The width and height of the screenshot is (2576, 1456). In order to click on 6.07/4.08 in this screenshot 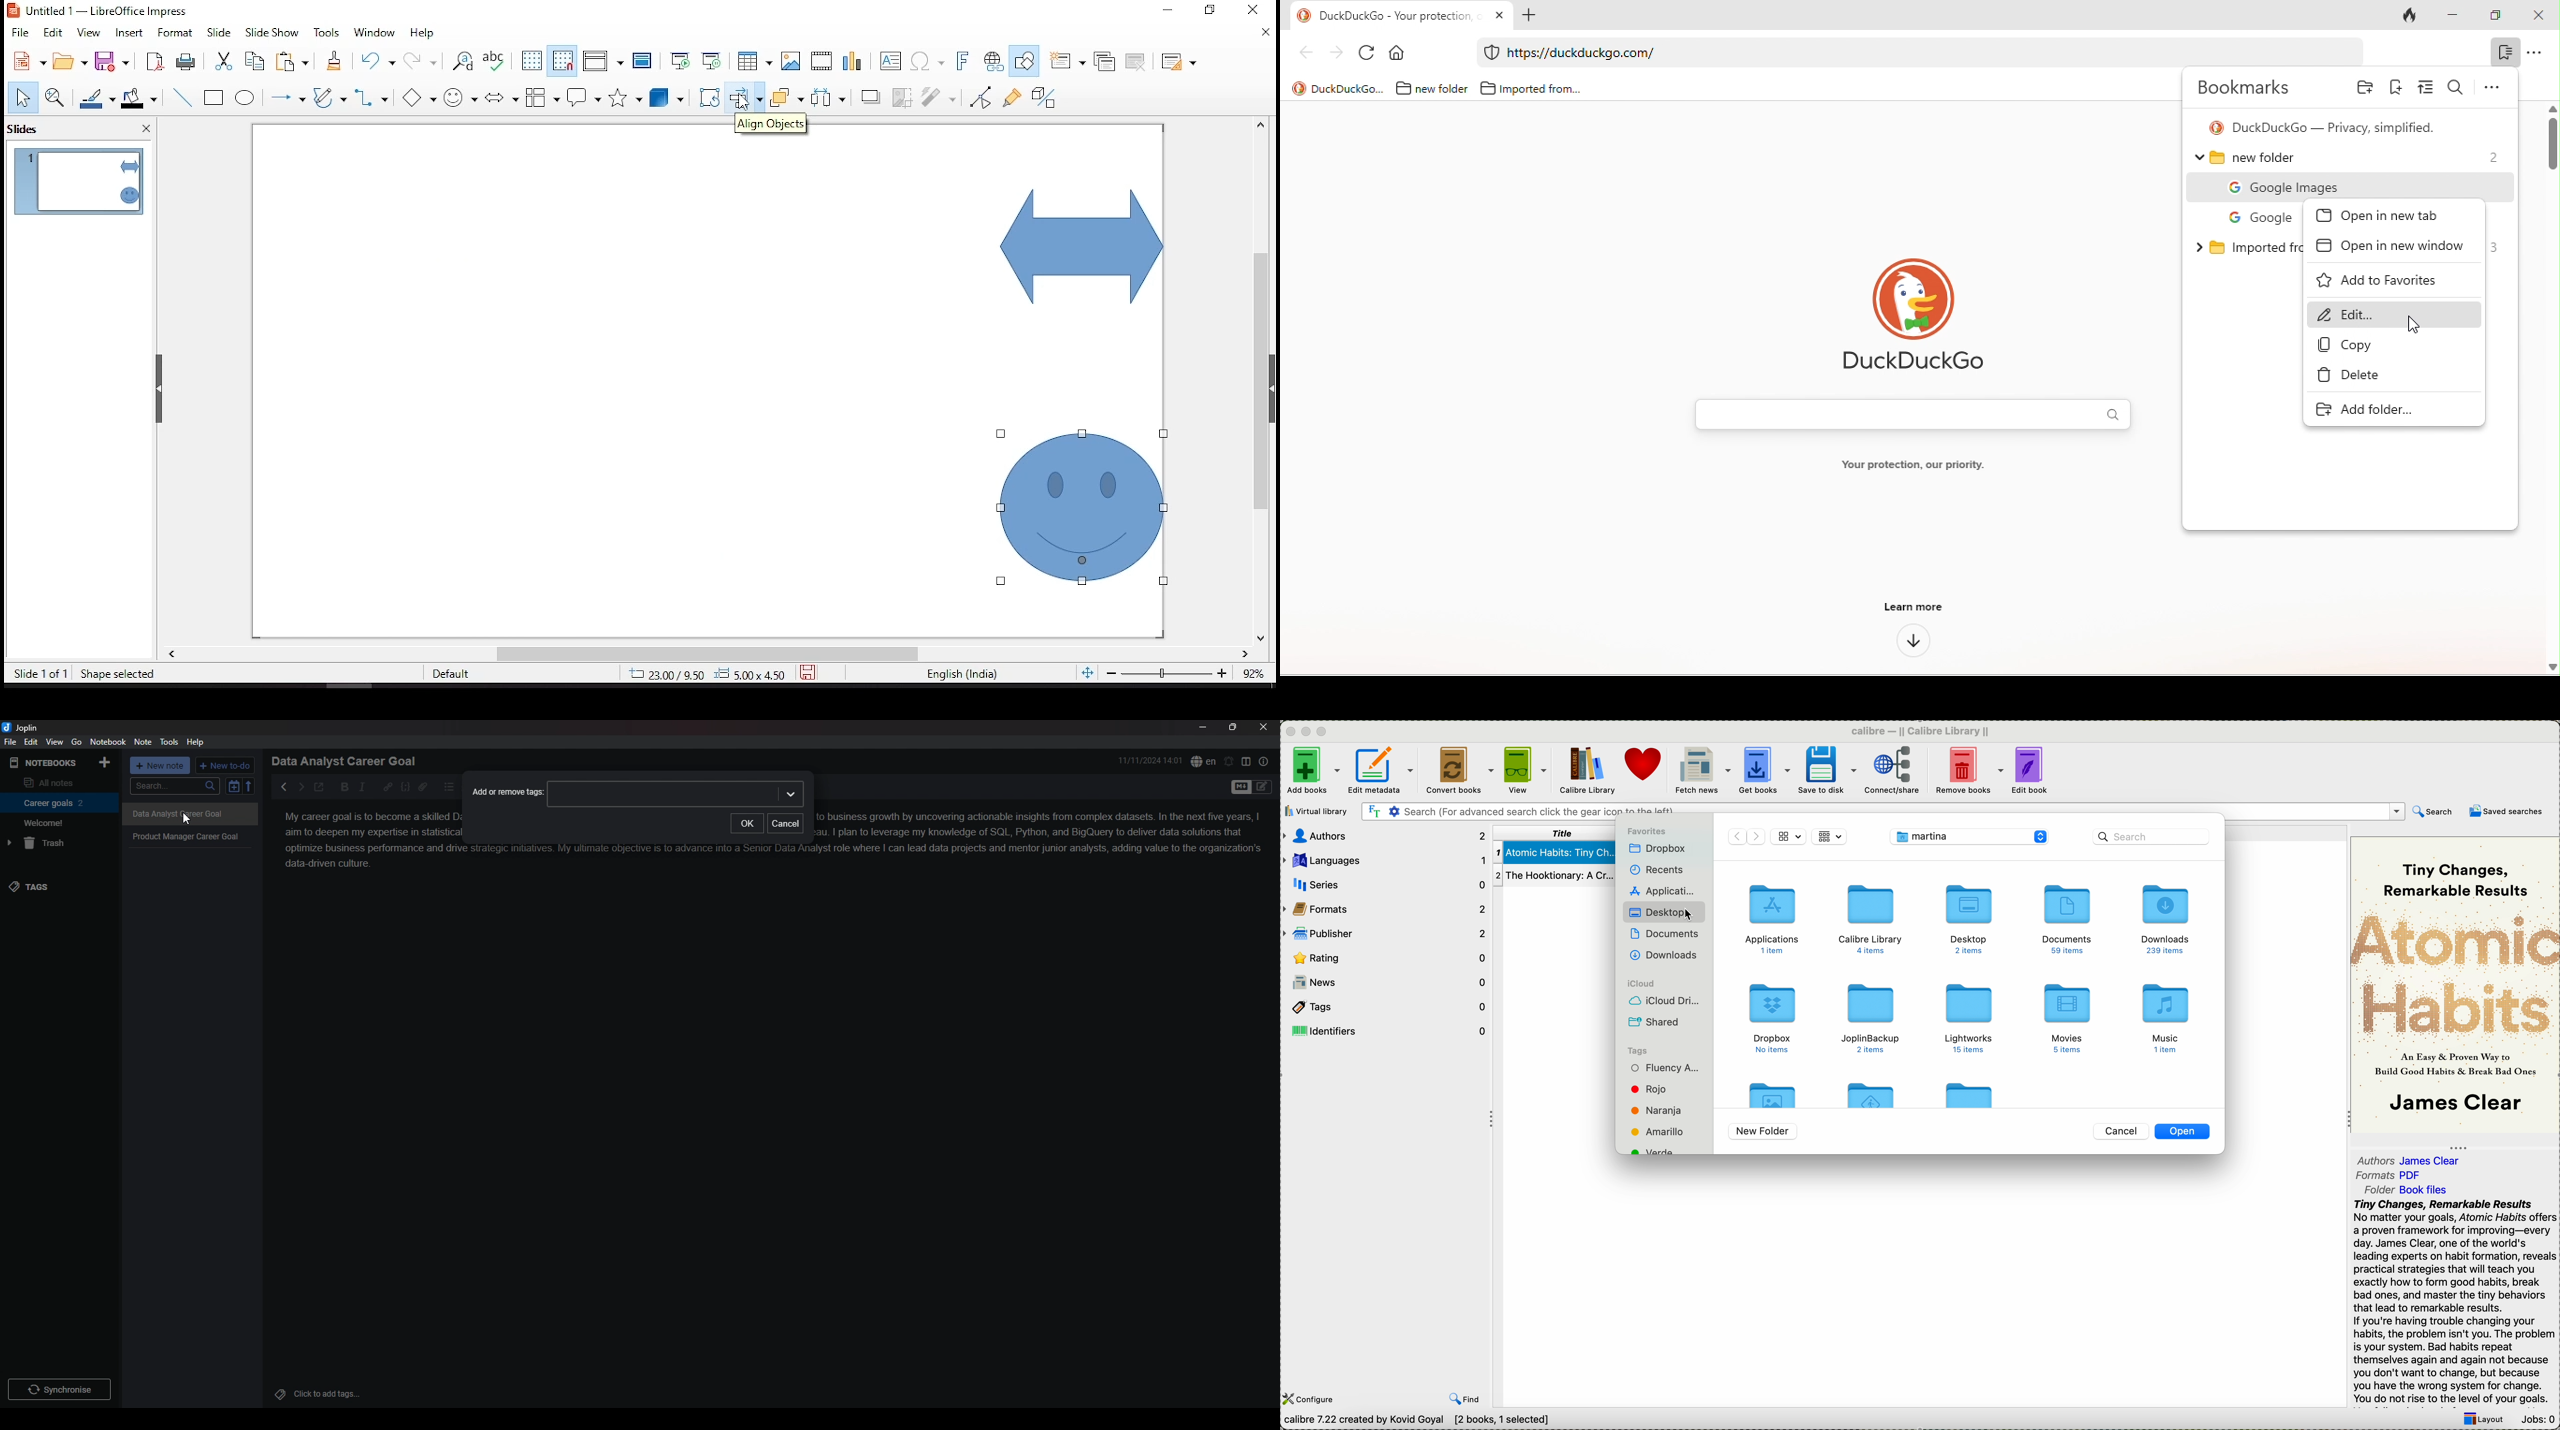, I will do `click(665, 674)`.